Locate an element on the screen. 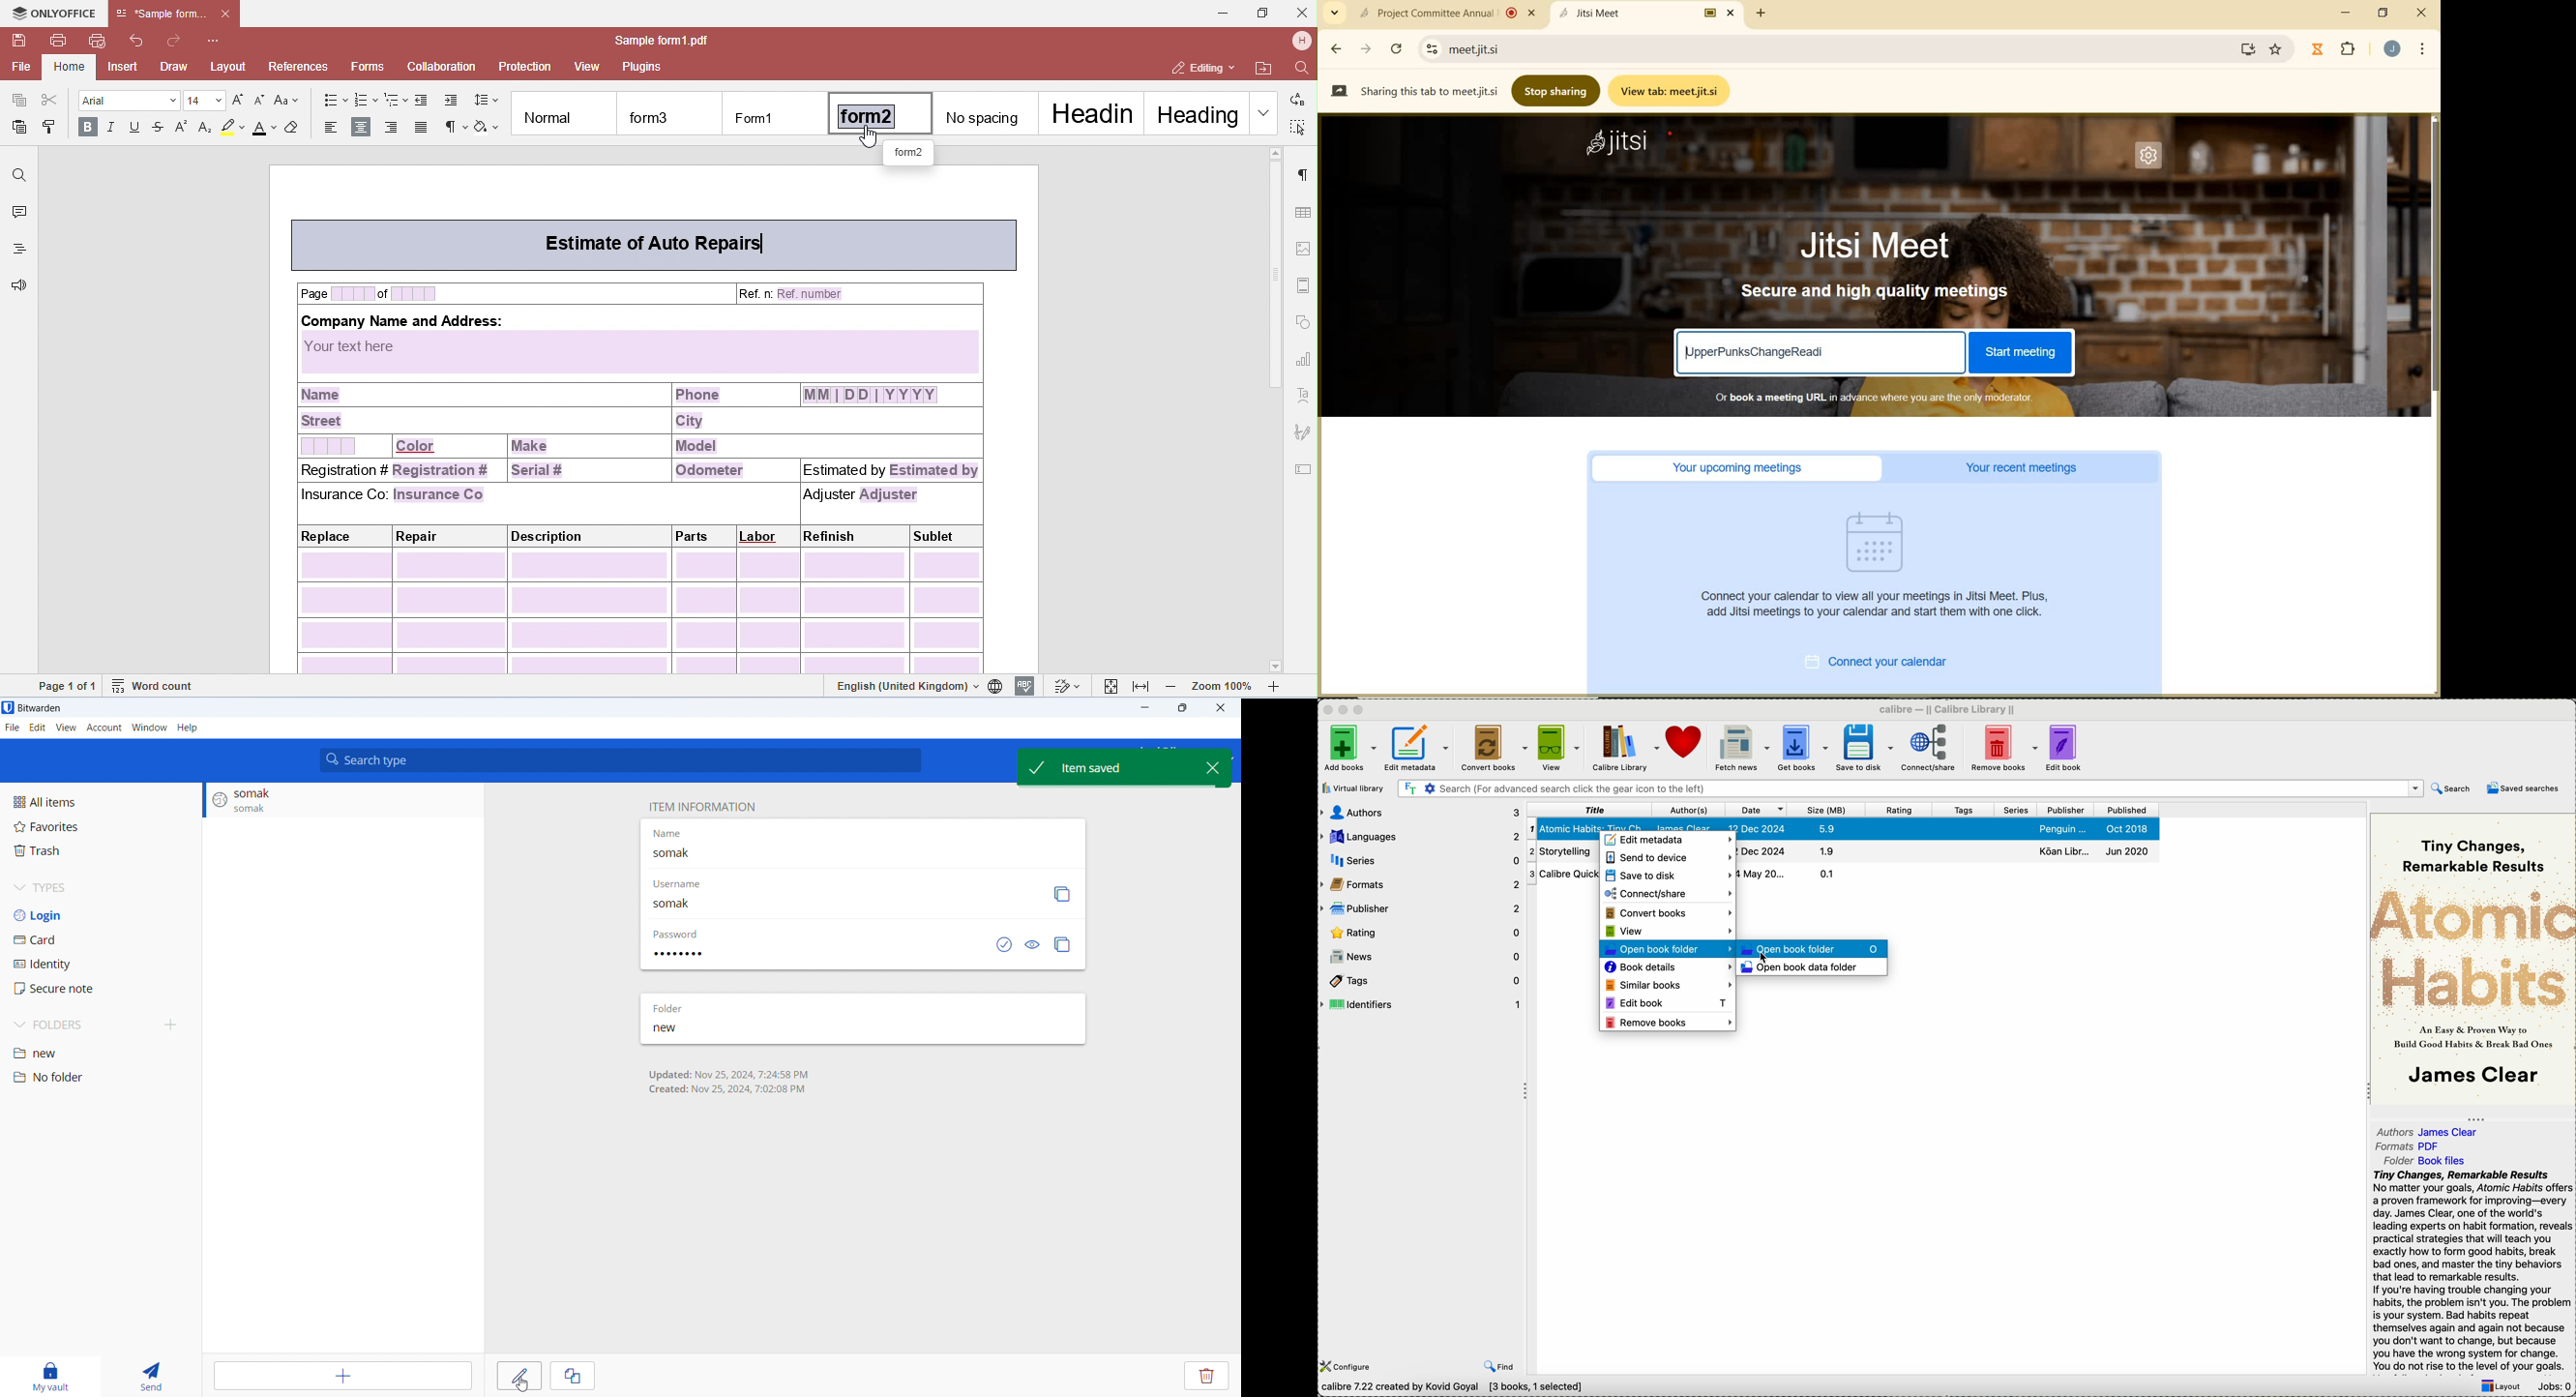 The height and width of the screenshot is (1400, 2576). search bar is located at coordinates (1909, 789).